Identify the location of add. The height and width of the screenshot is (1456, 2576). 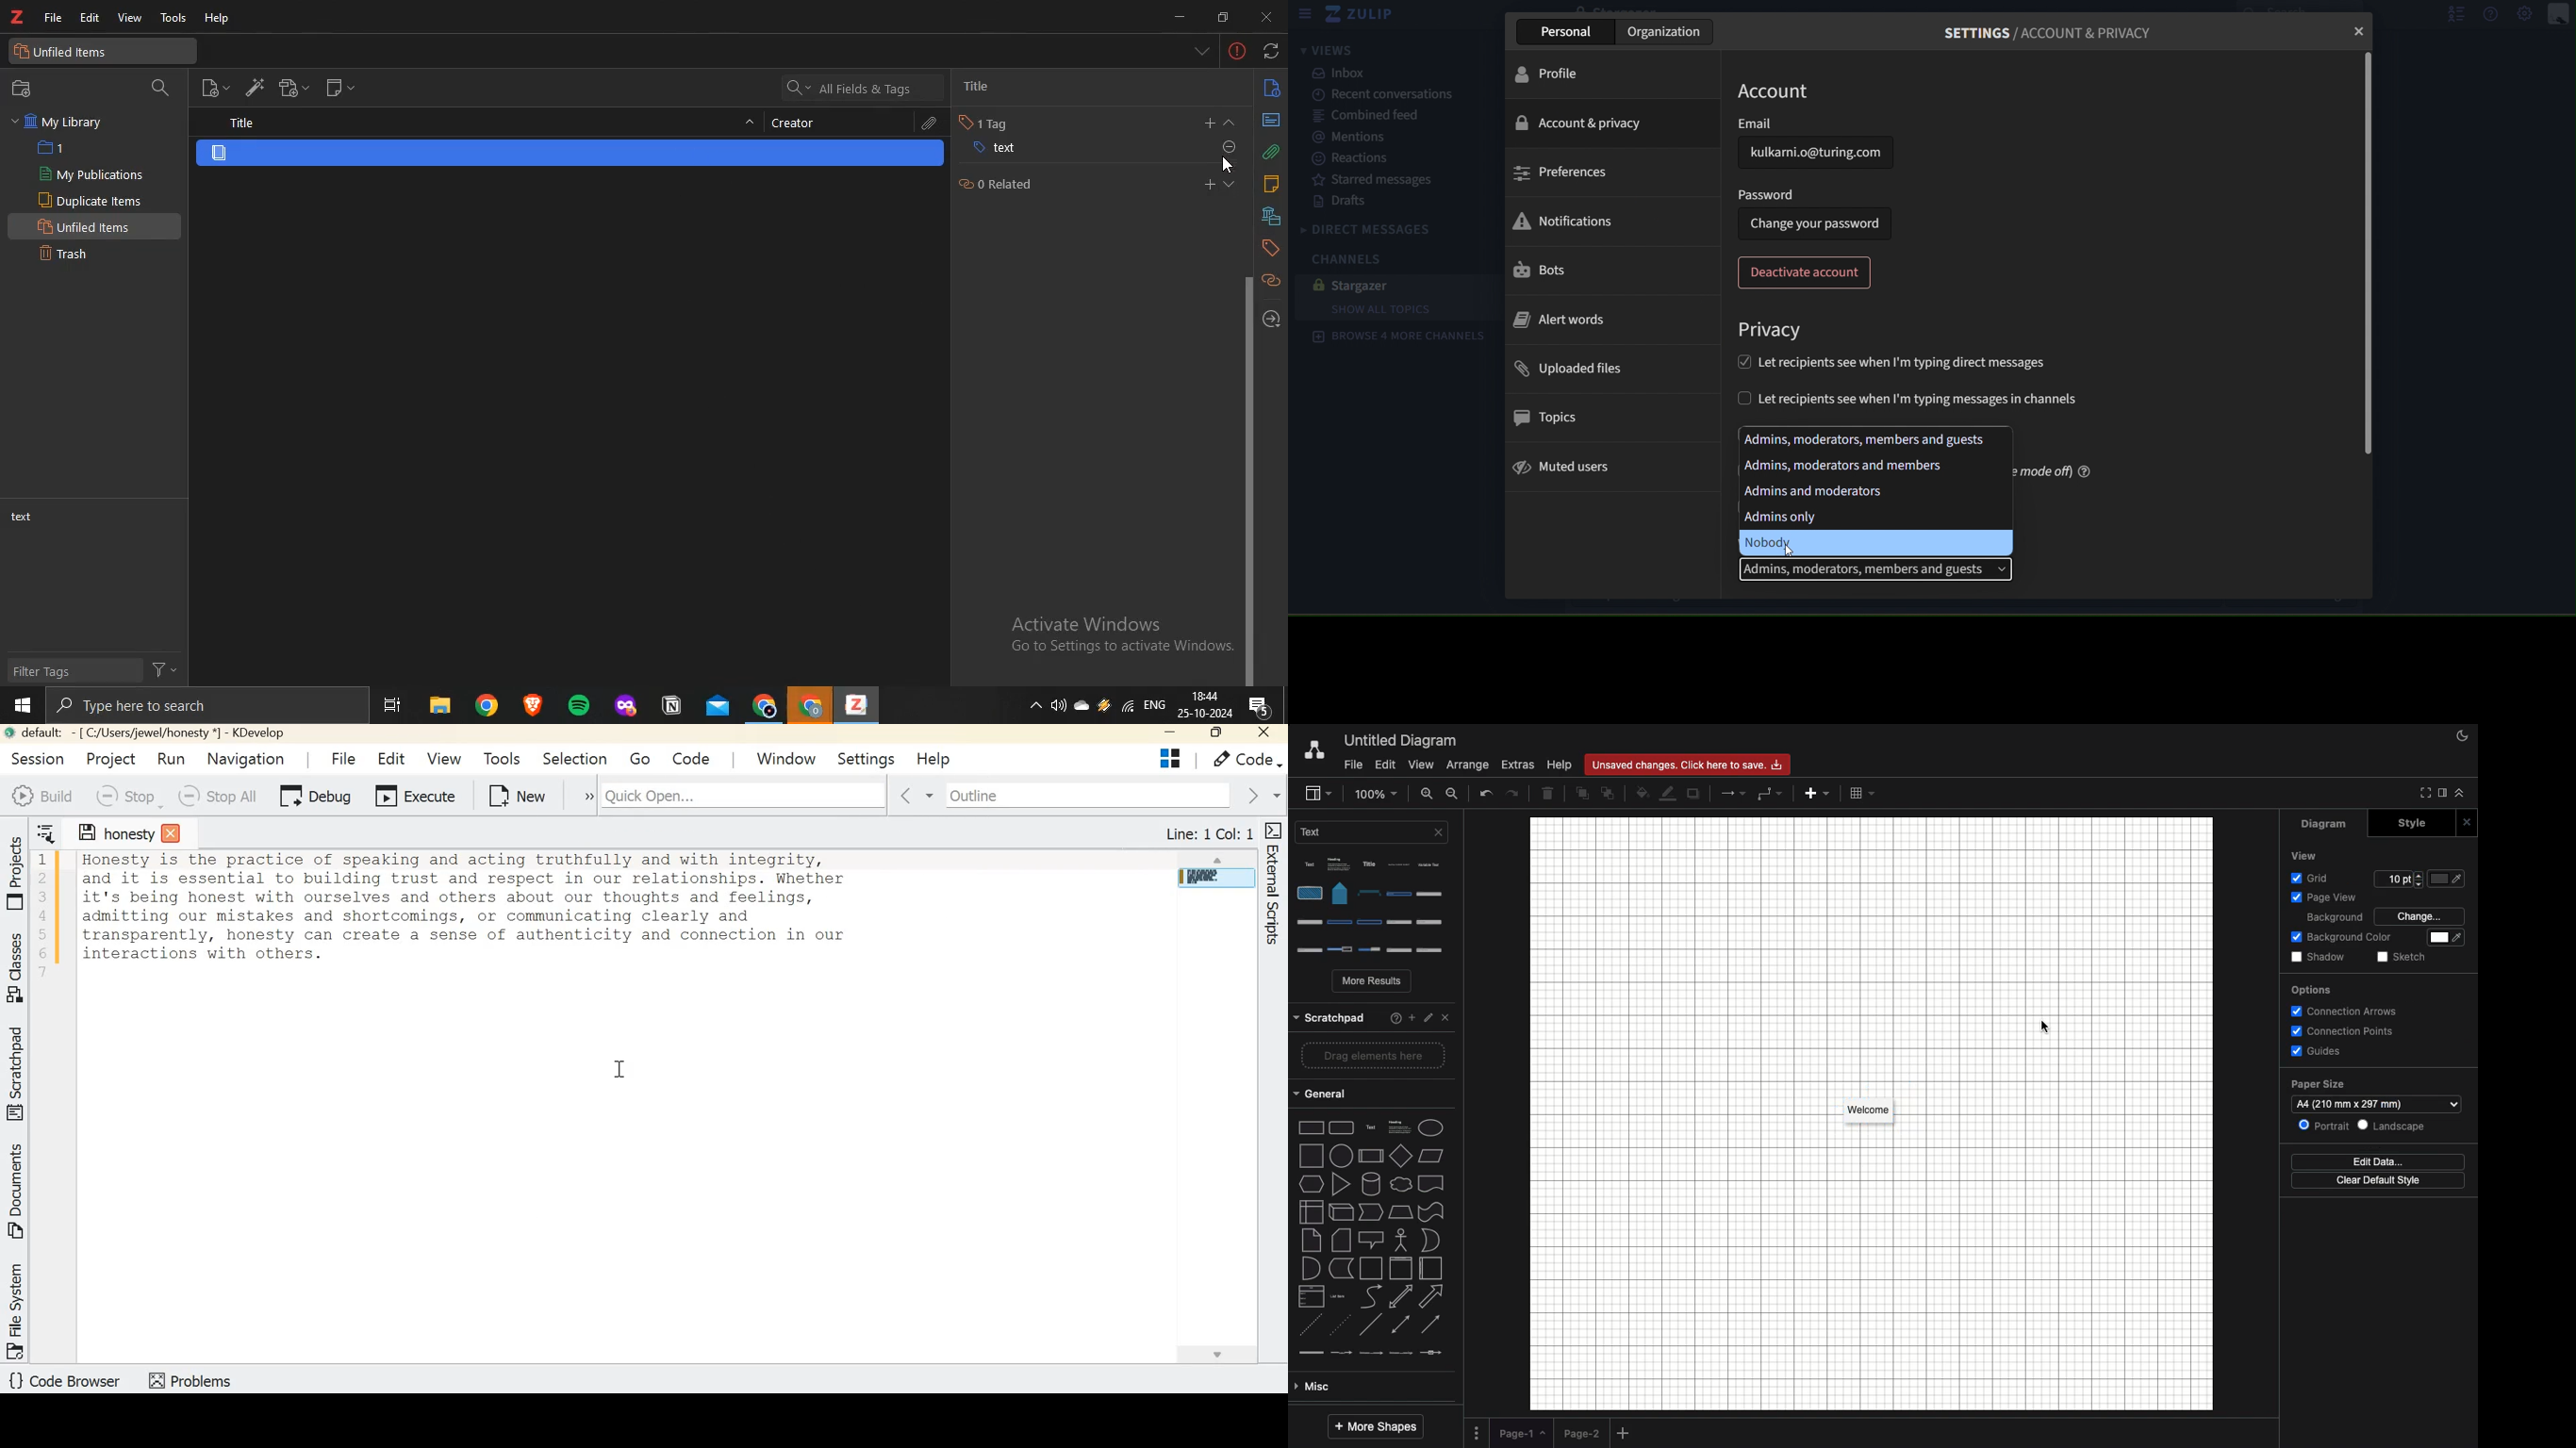
(1210, 123).